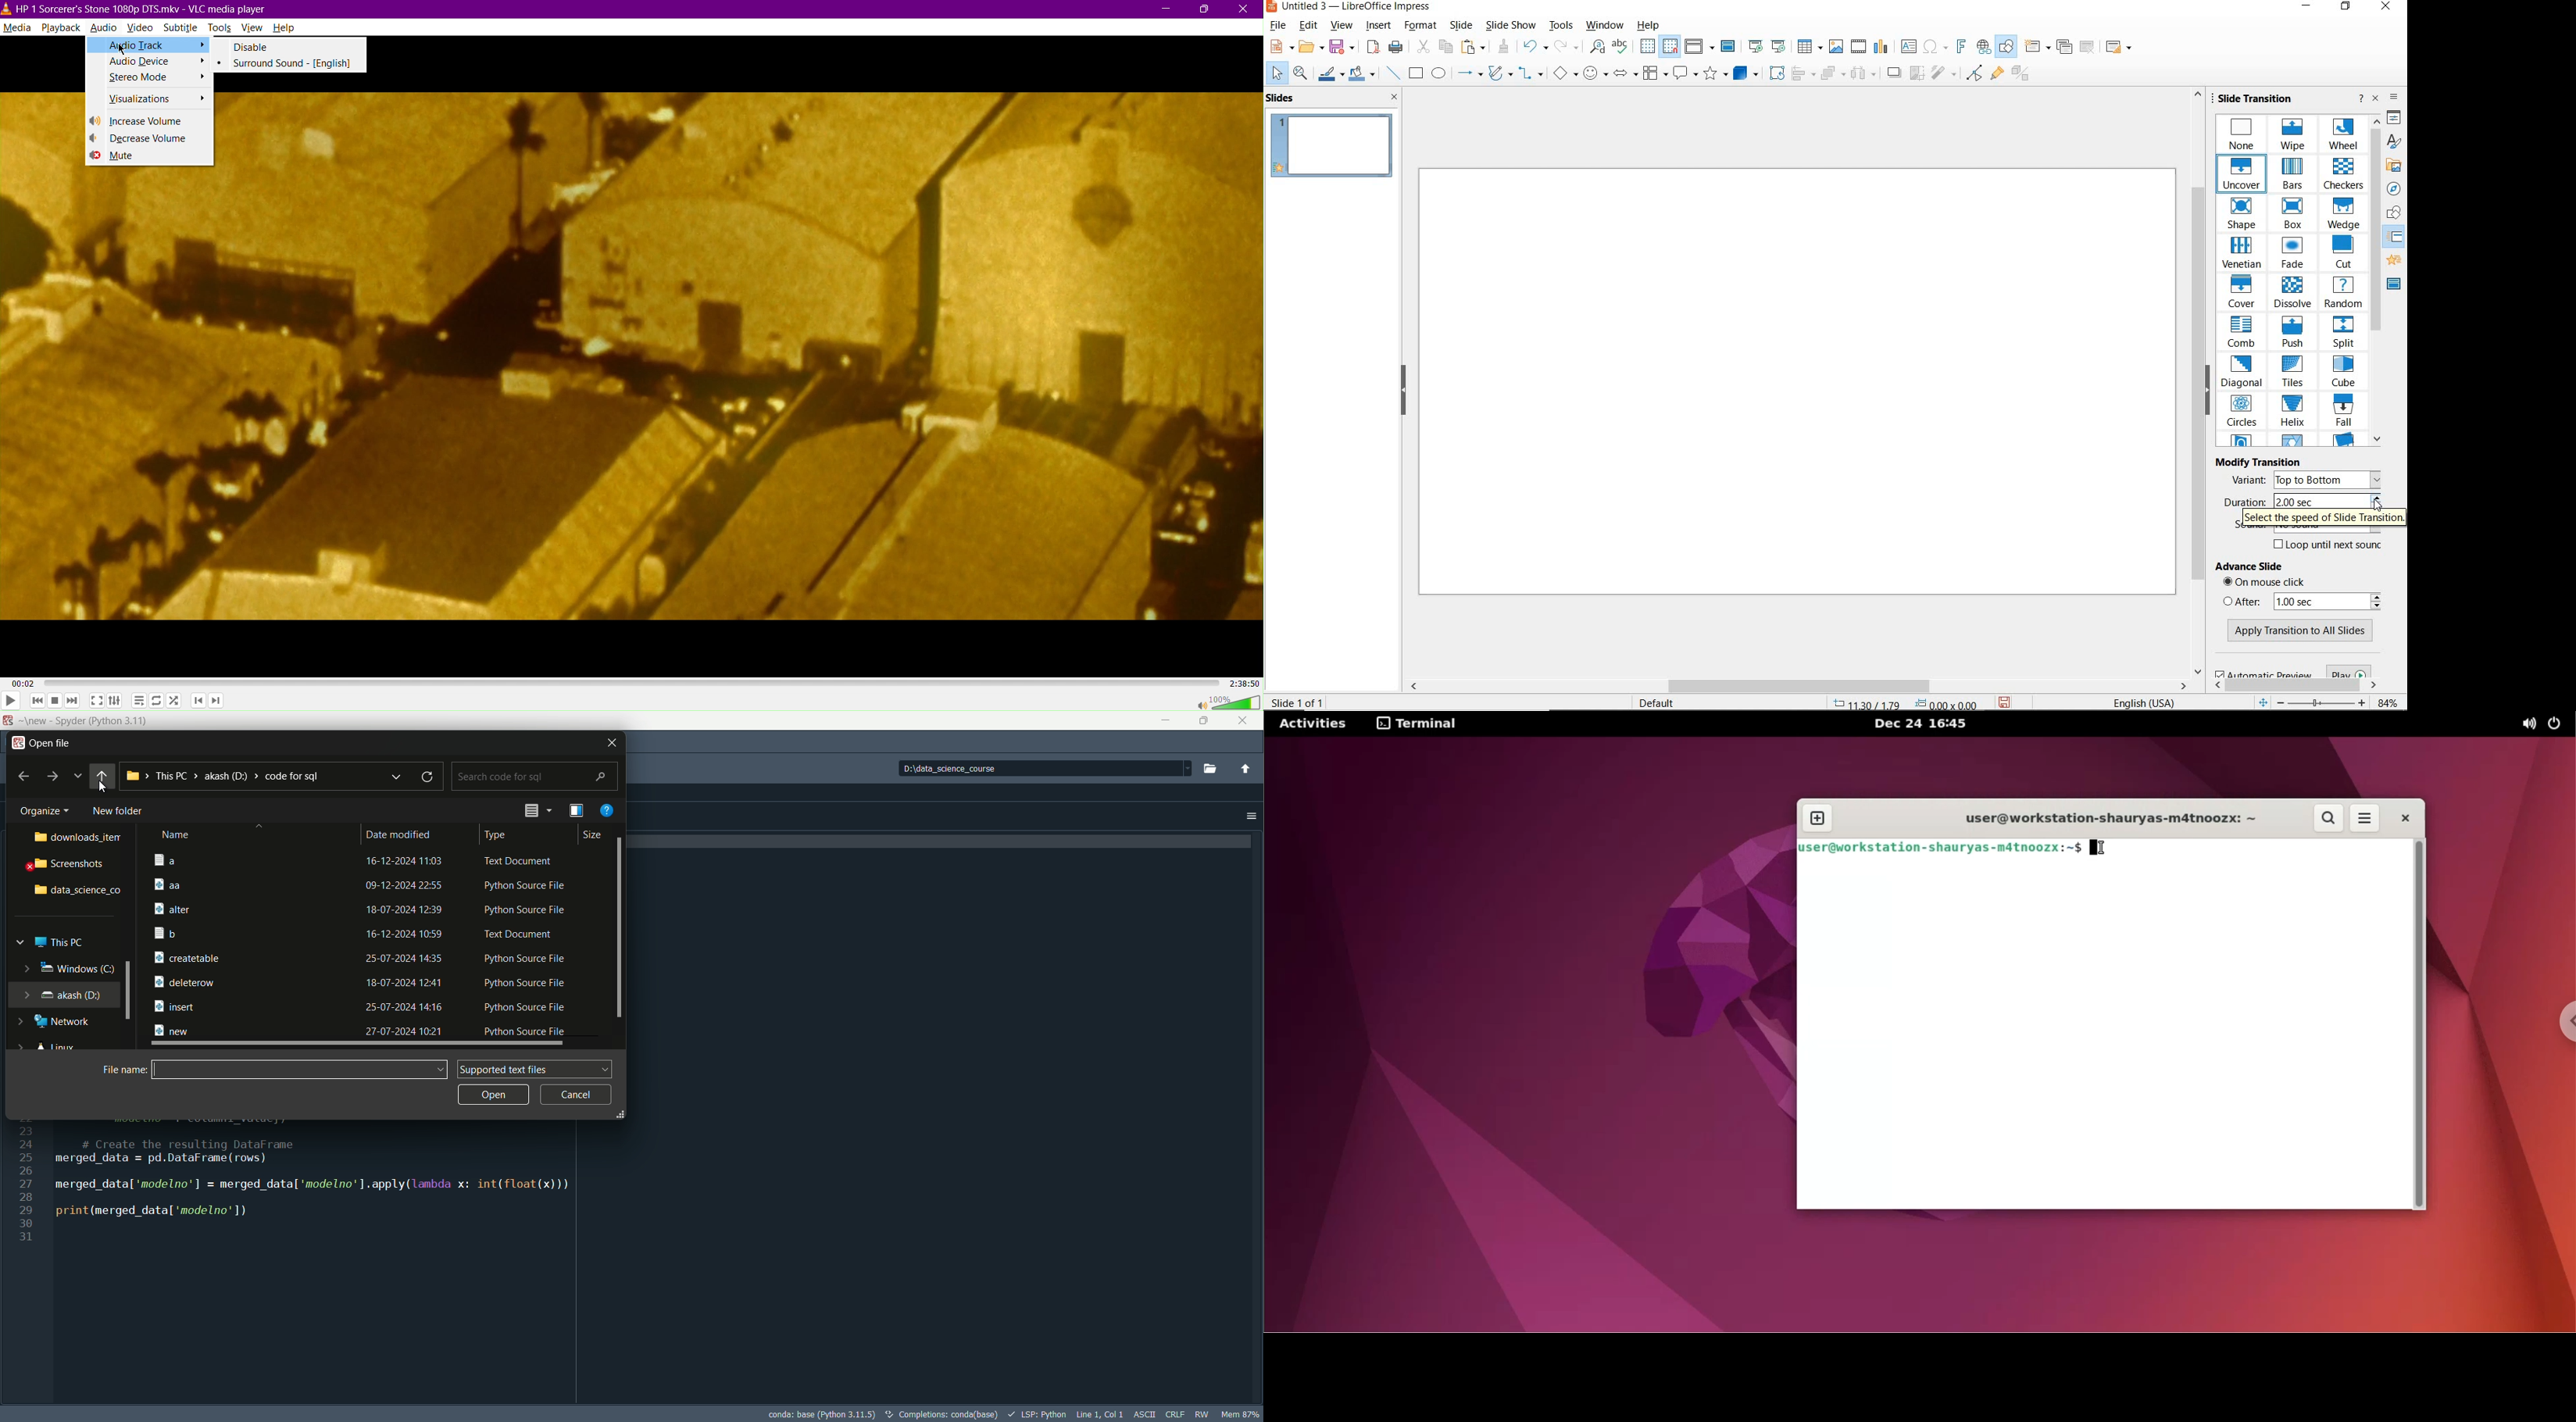  I want to click on Disable, so click(292, 47).